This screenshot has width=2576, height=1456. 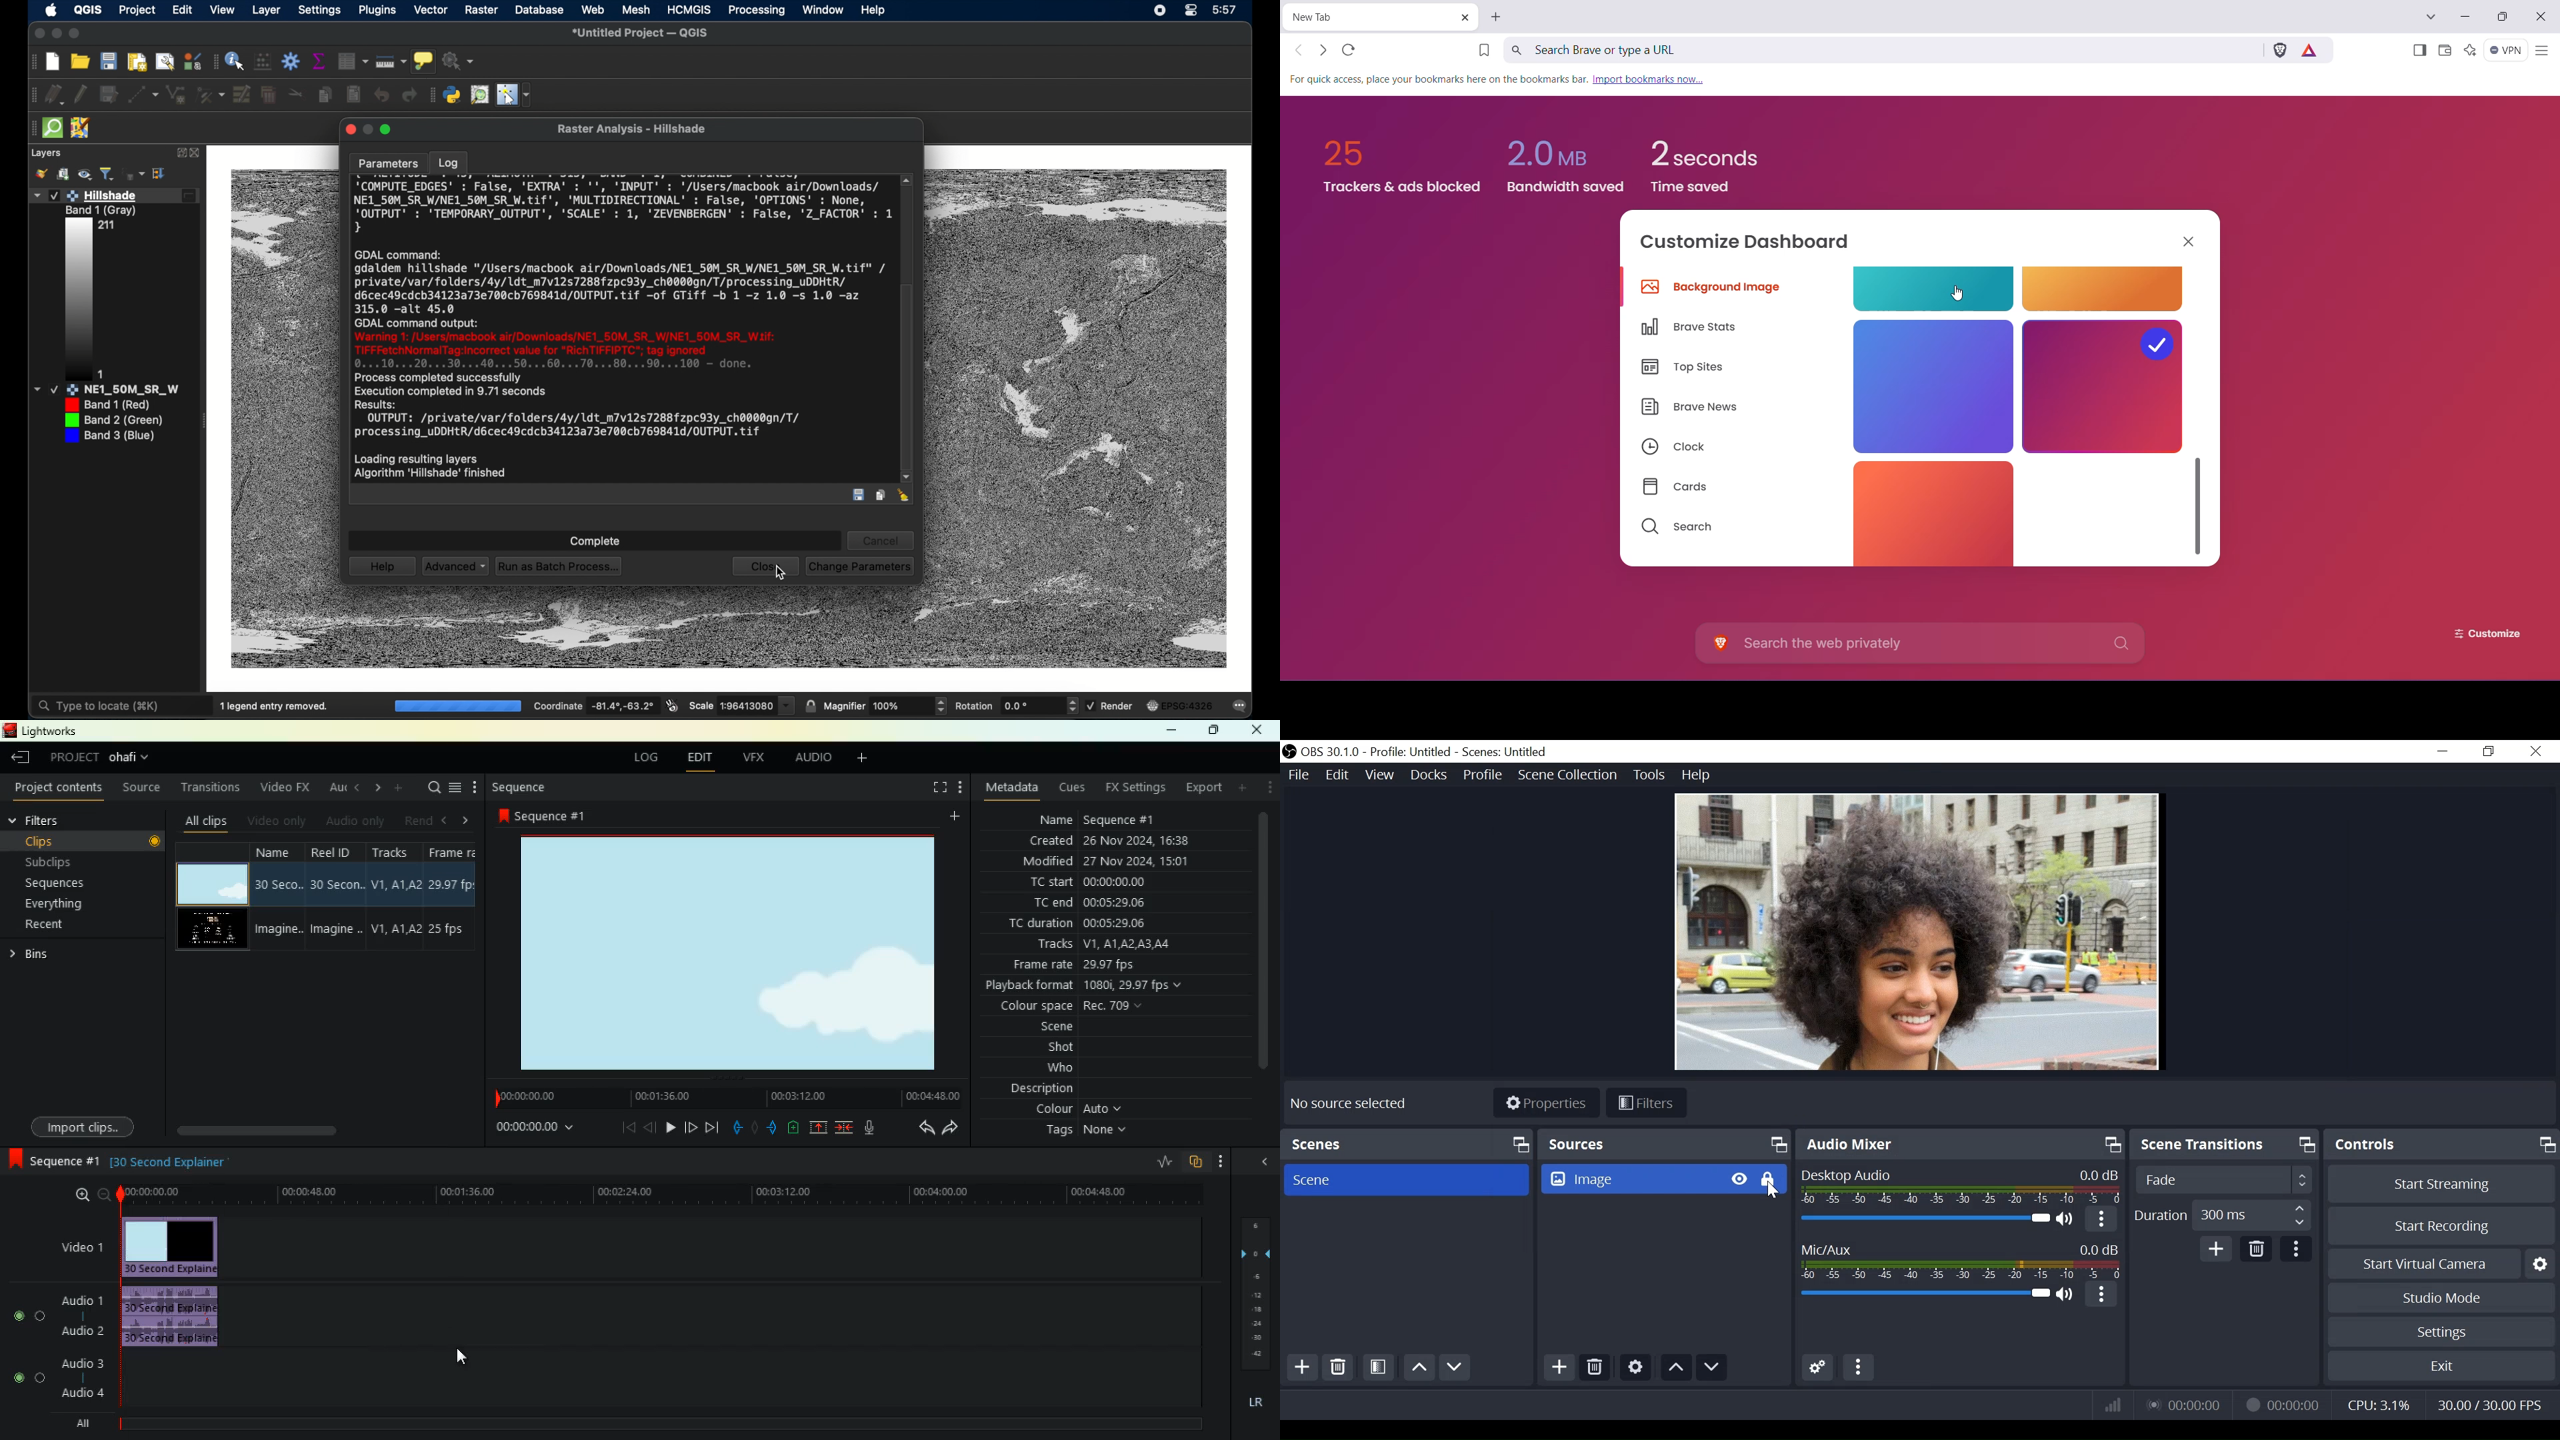 What do you see at coordinates (2099, 1294) in the screenshot?
I see `more Options` at bounding box center [2099, 1294].